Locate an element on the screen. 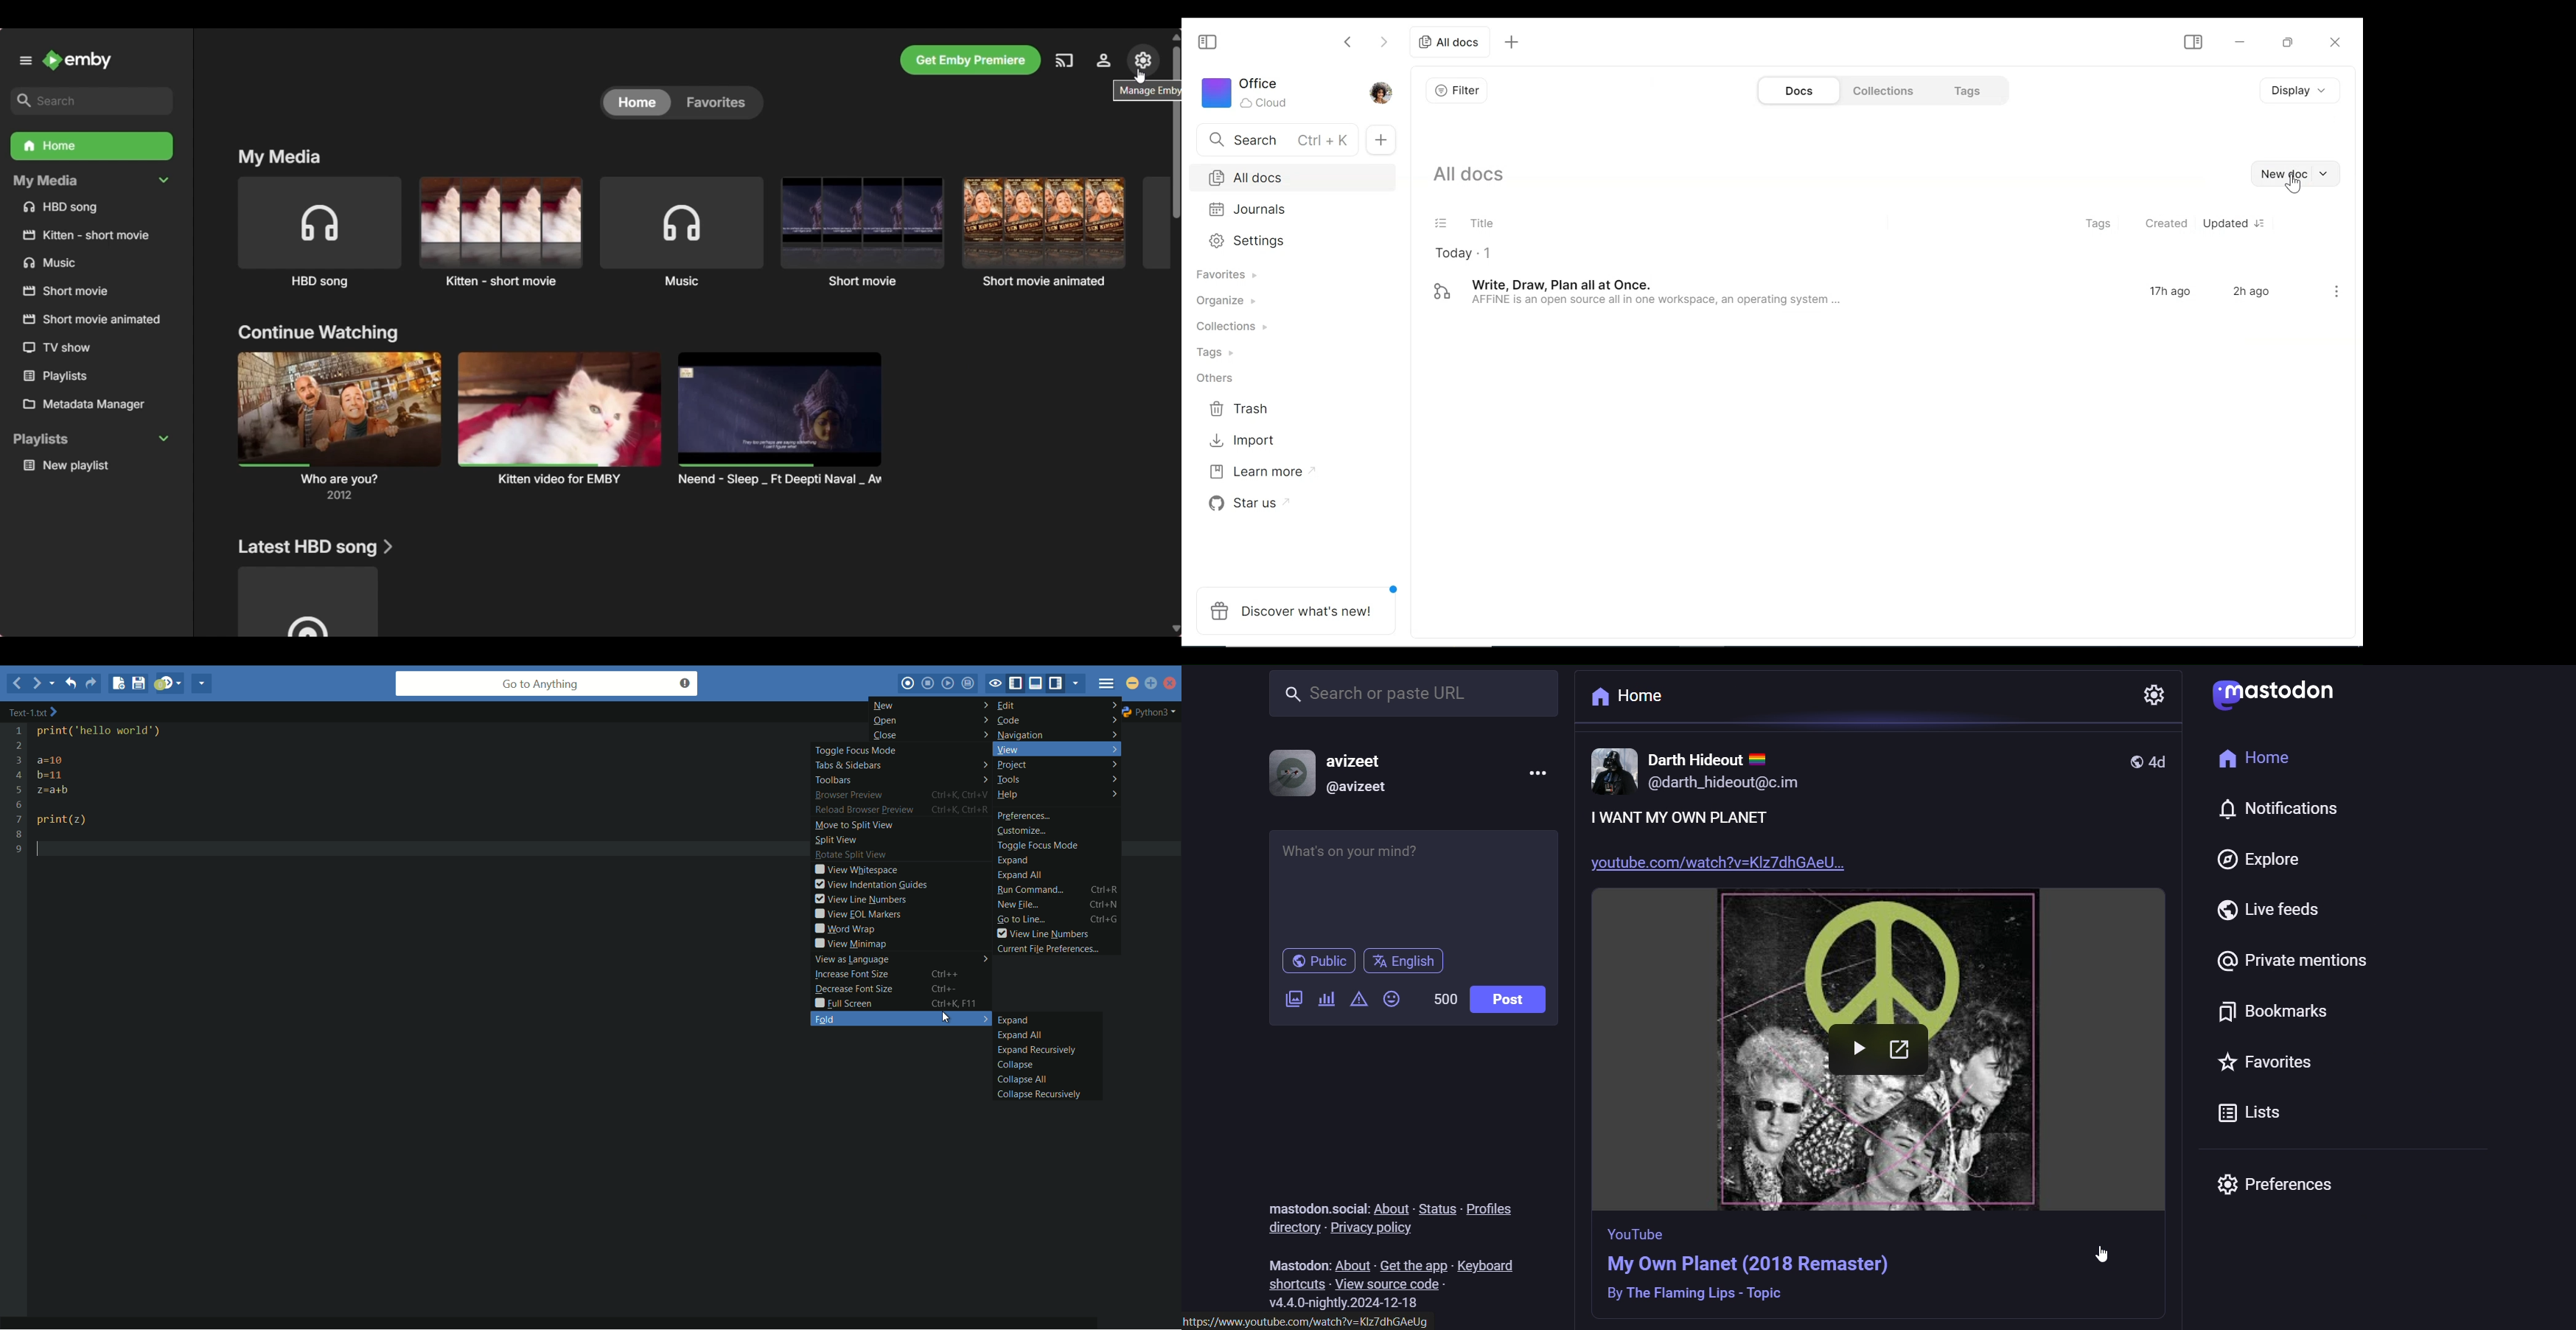 Image resolution: width=2576 pixels, height=1344 pixels. home is located at coordinates (2247, 759).